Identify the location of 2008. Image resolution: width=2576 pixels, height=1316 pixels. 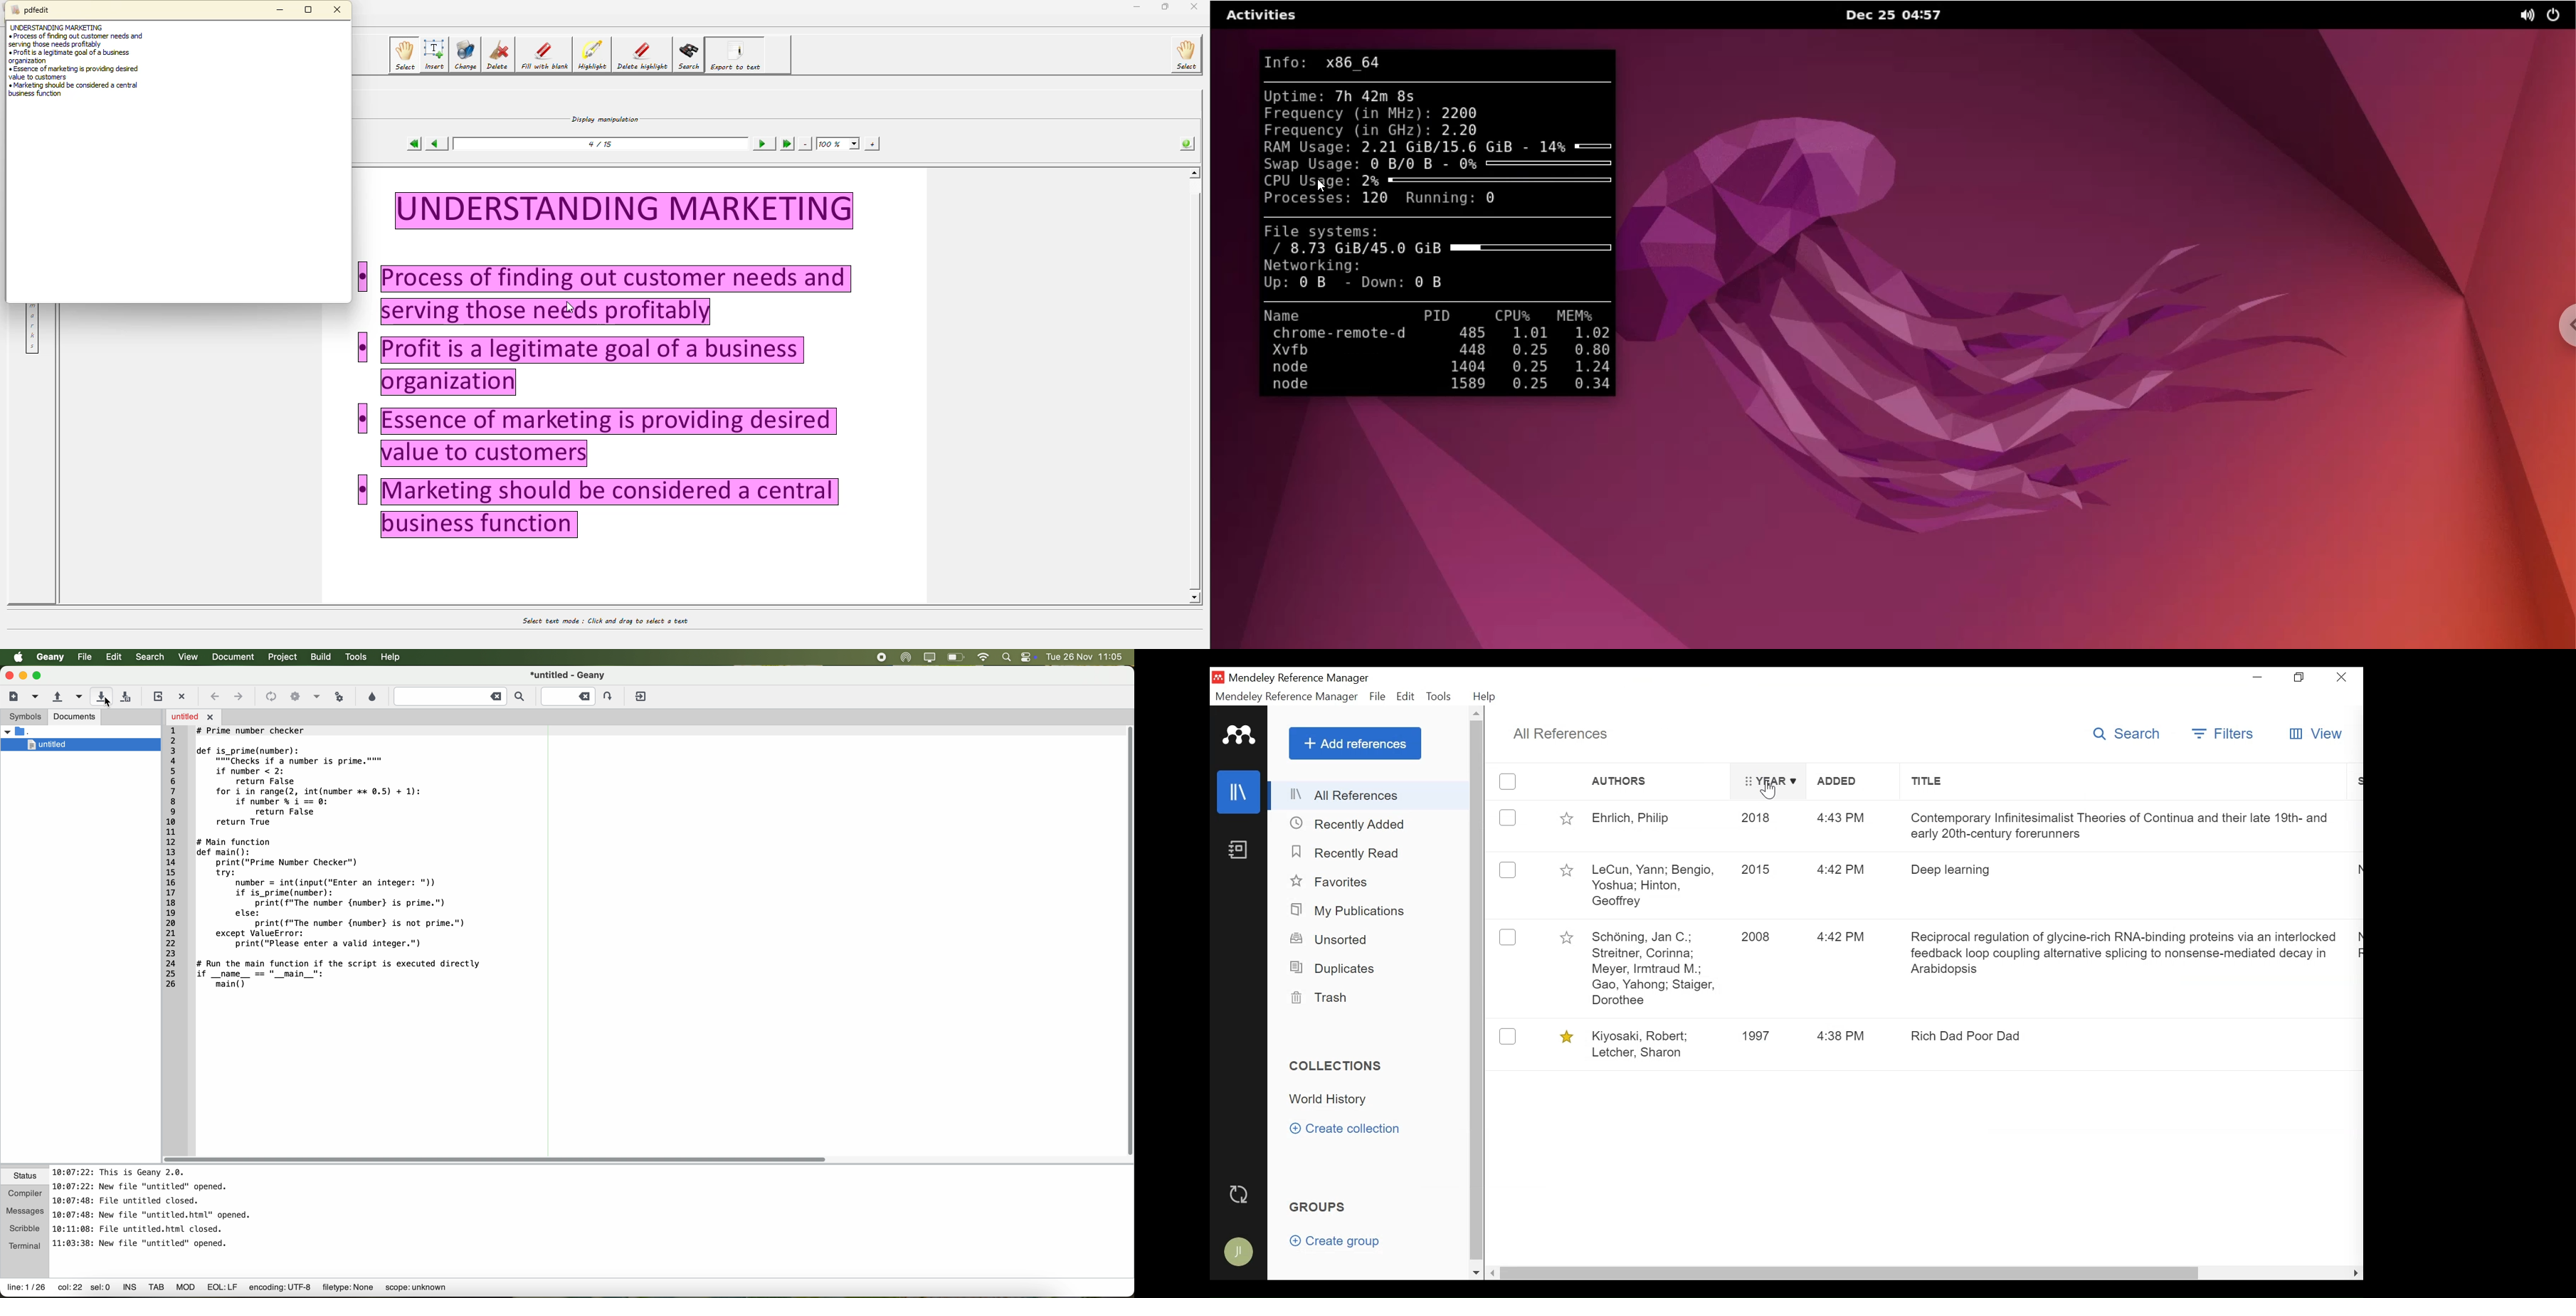
(1760, 938).